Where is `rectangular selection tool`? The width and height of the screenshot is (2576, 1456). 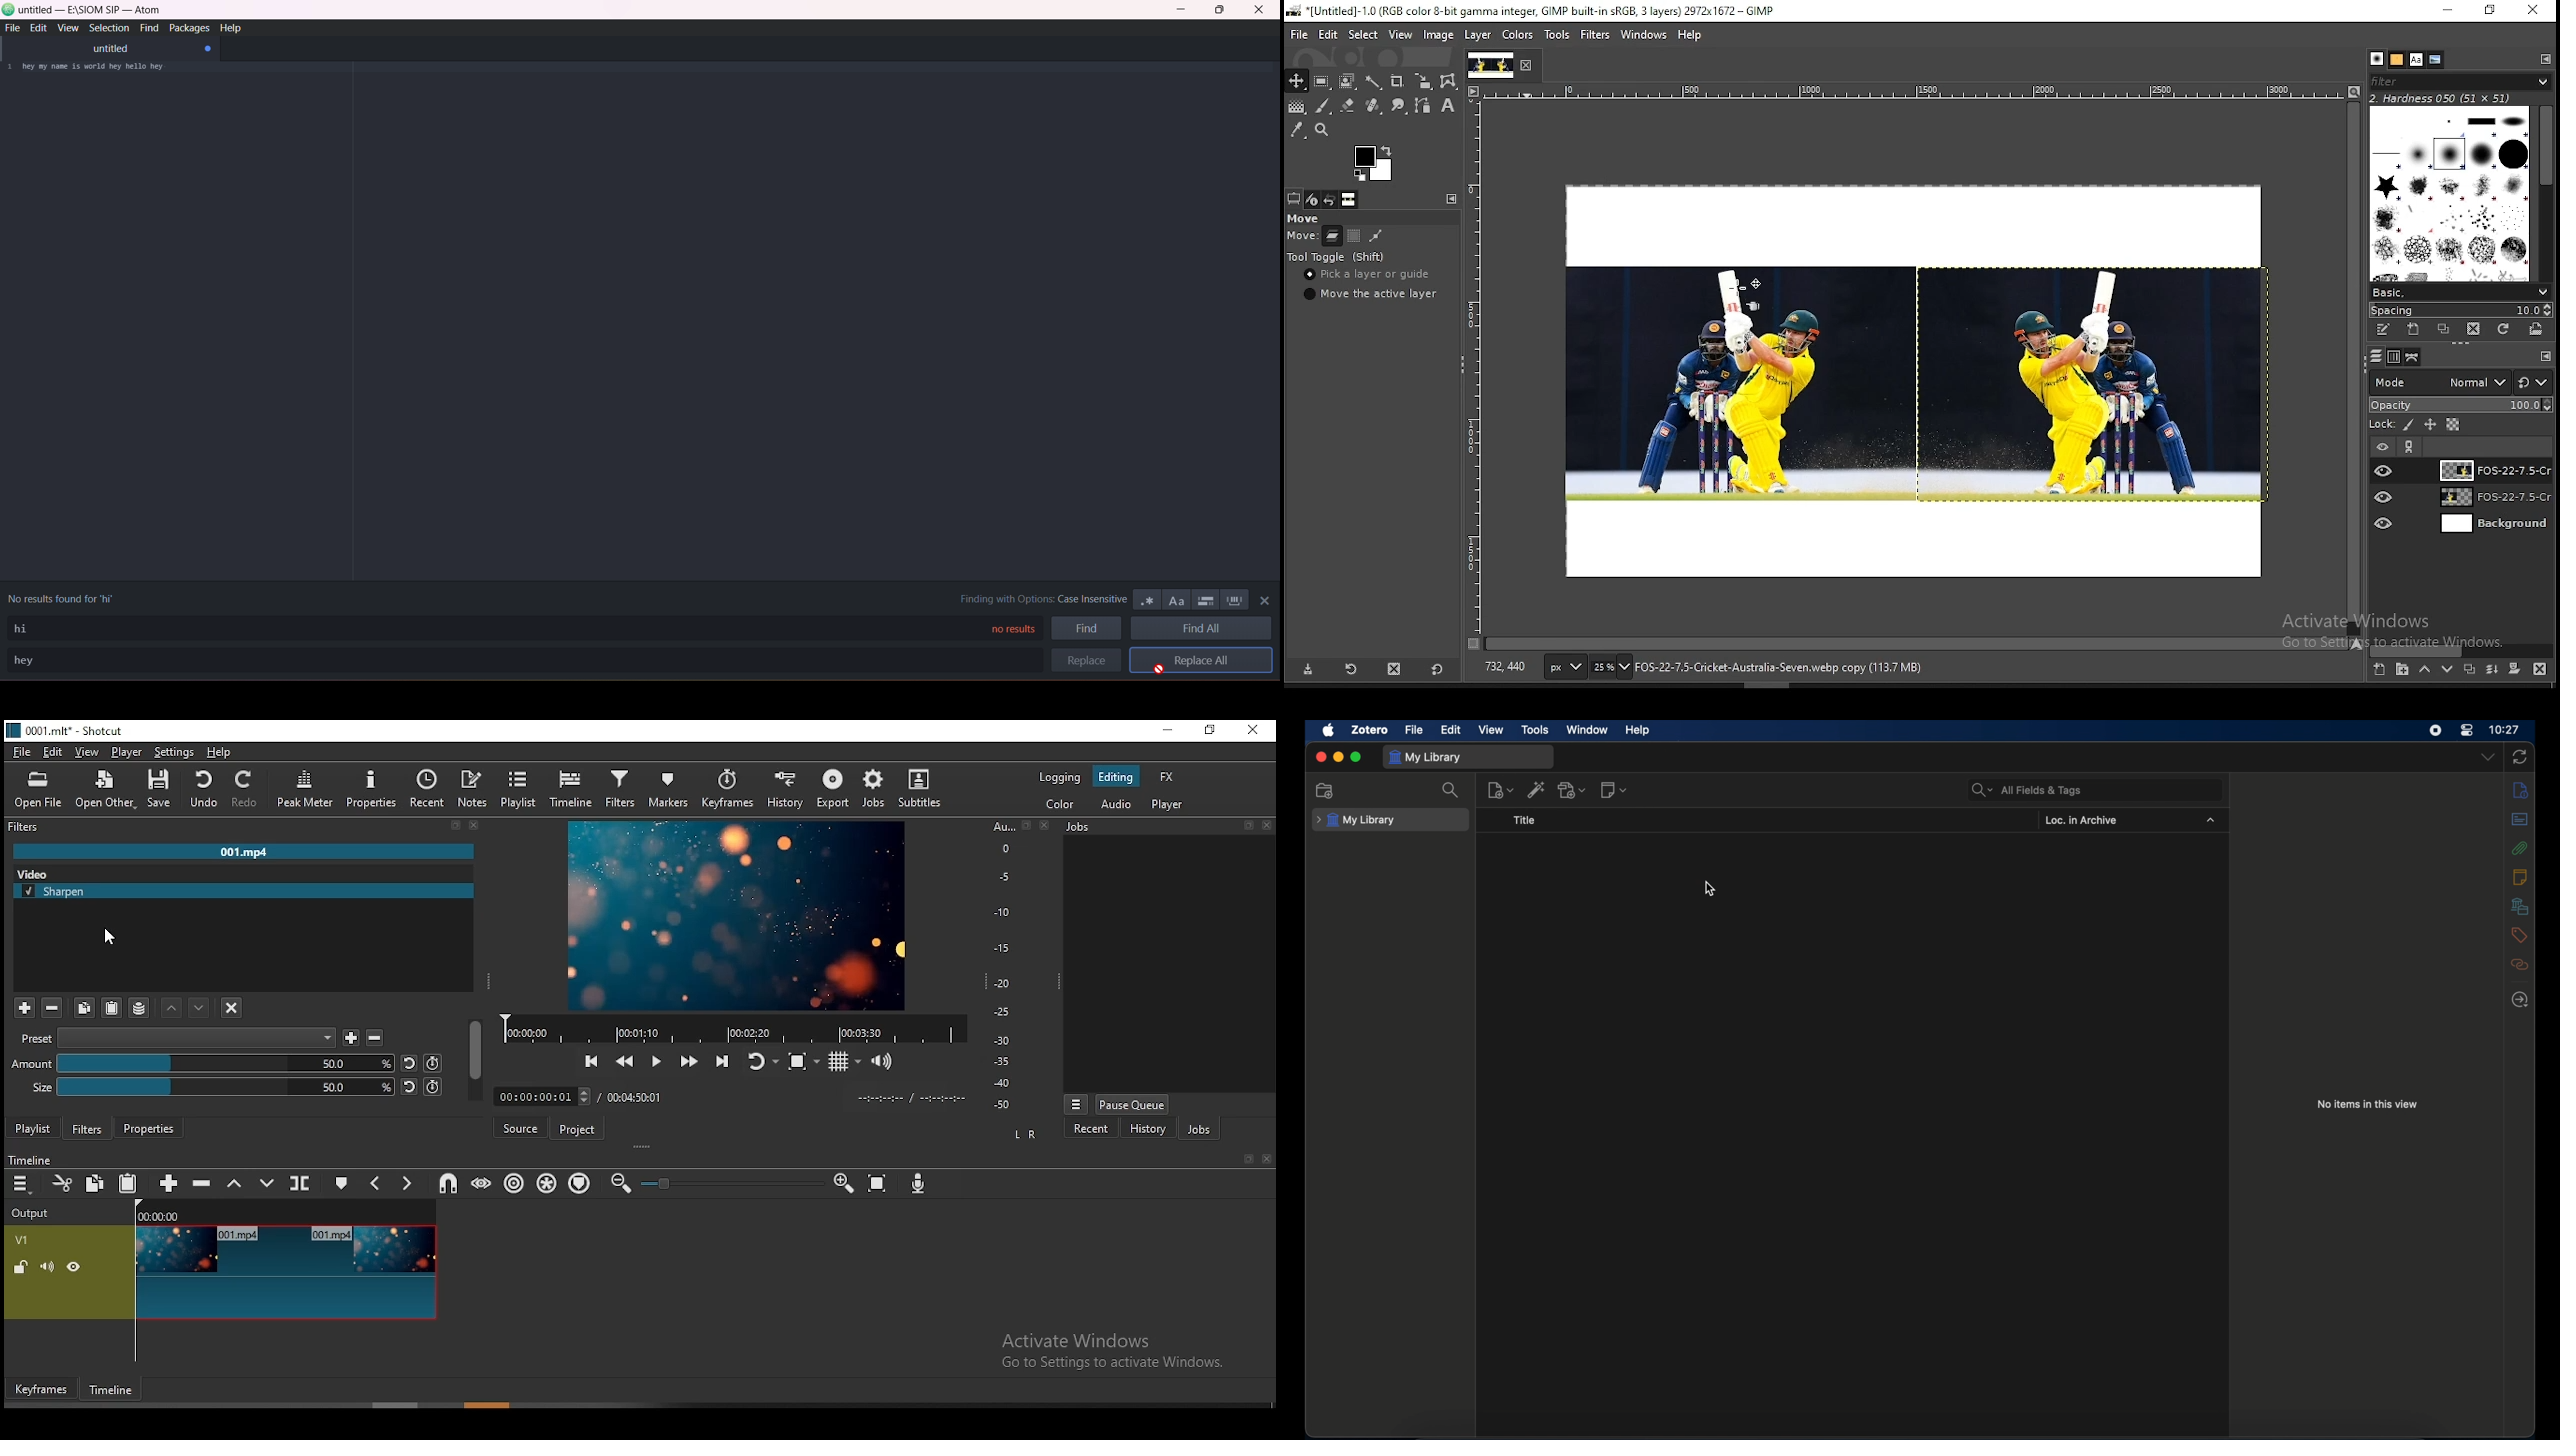
rectangular selection tool is located at coordinates (1320, 81).